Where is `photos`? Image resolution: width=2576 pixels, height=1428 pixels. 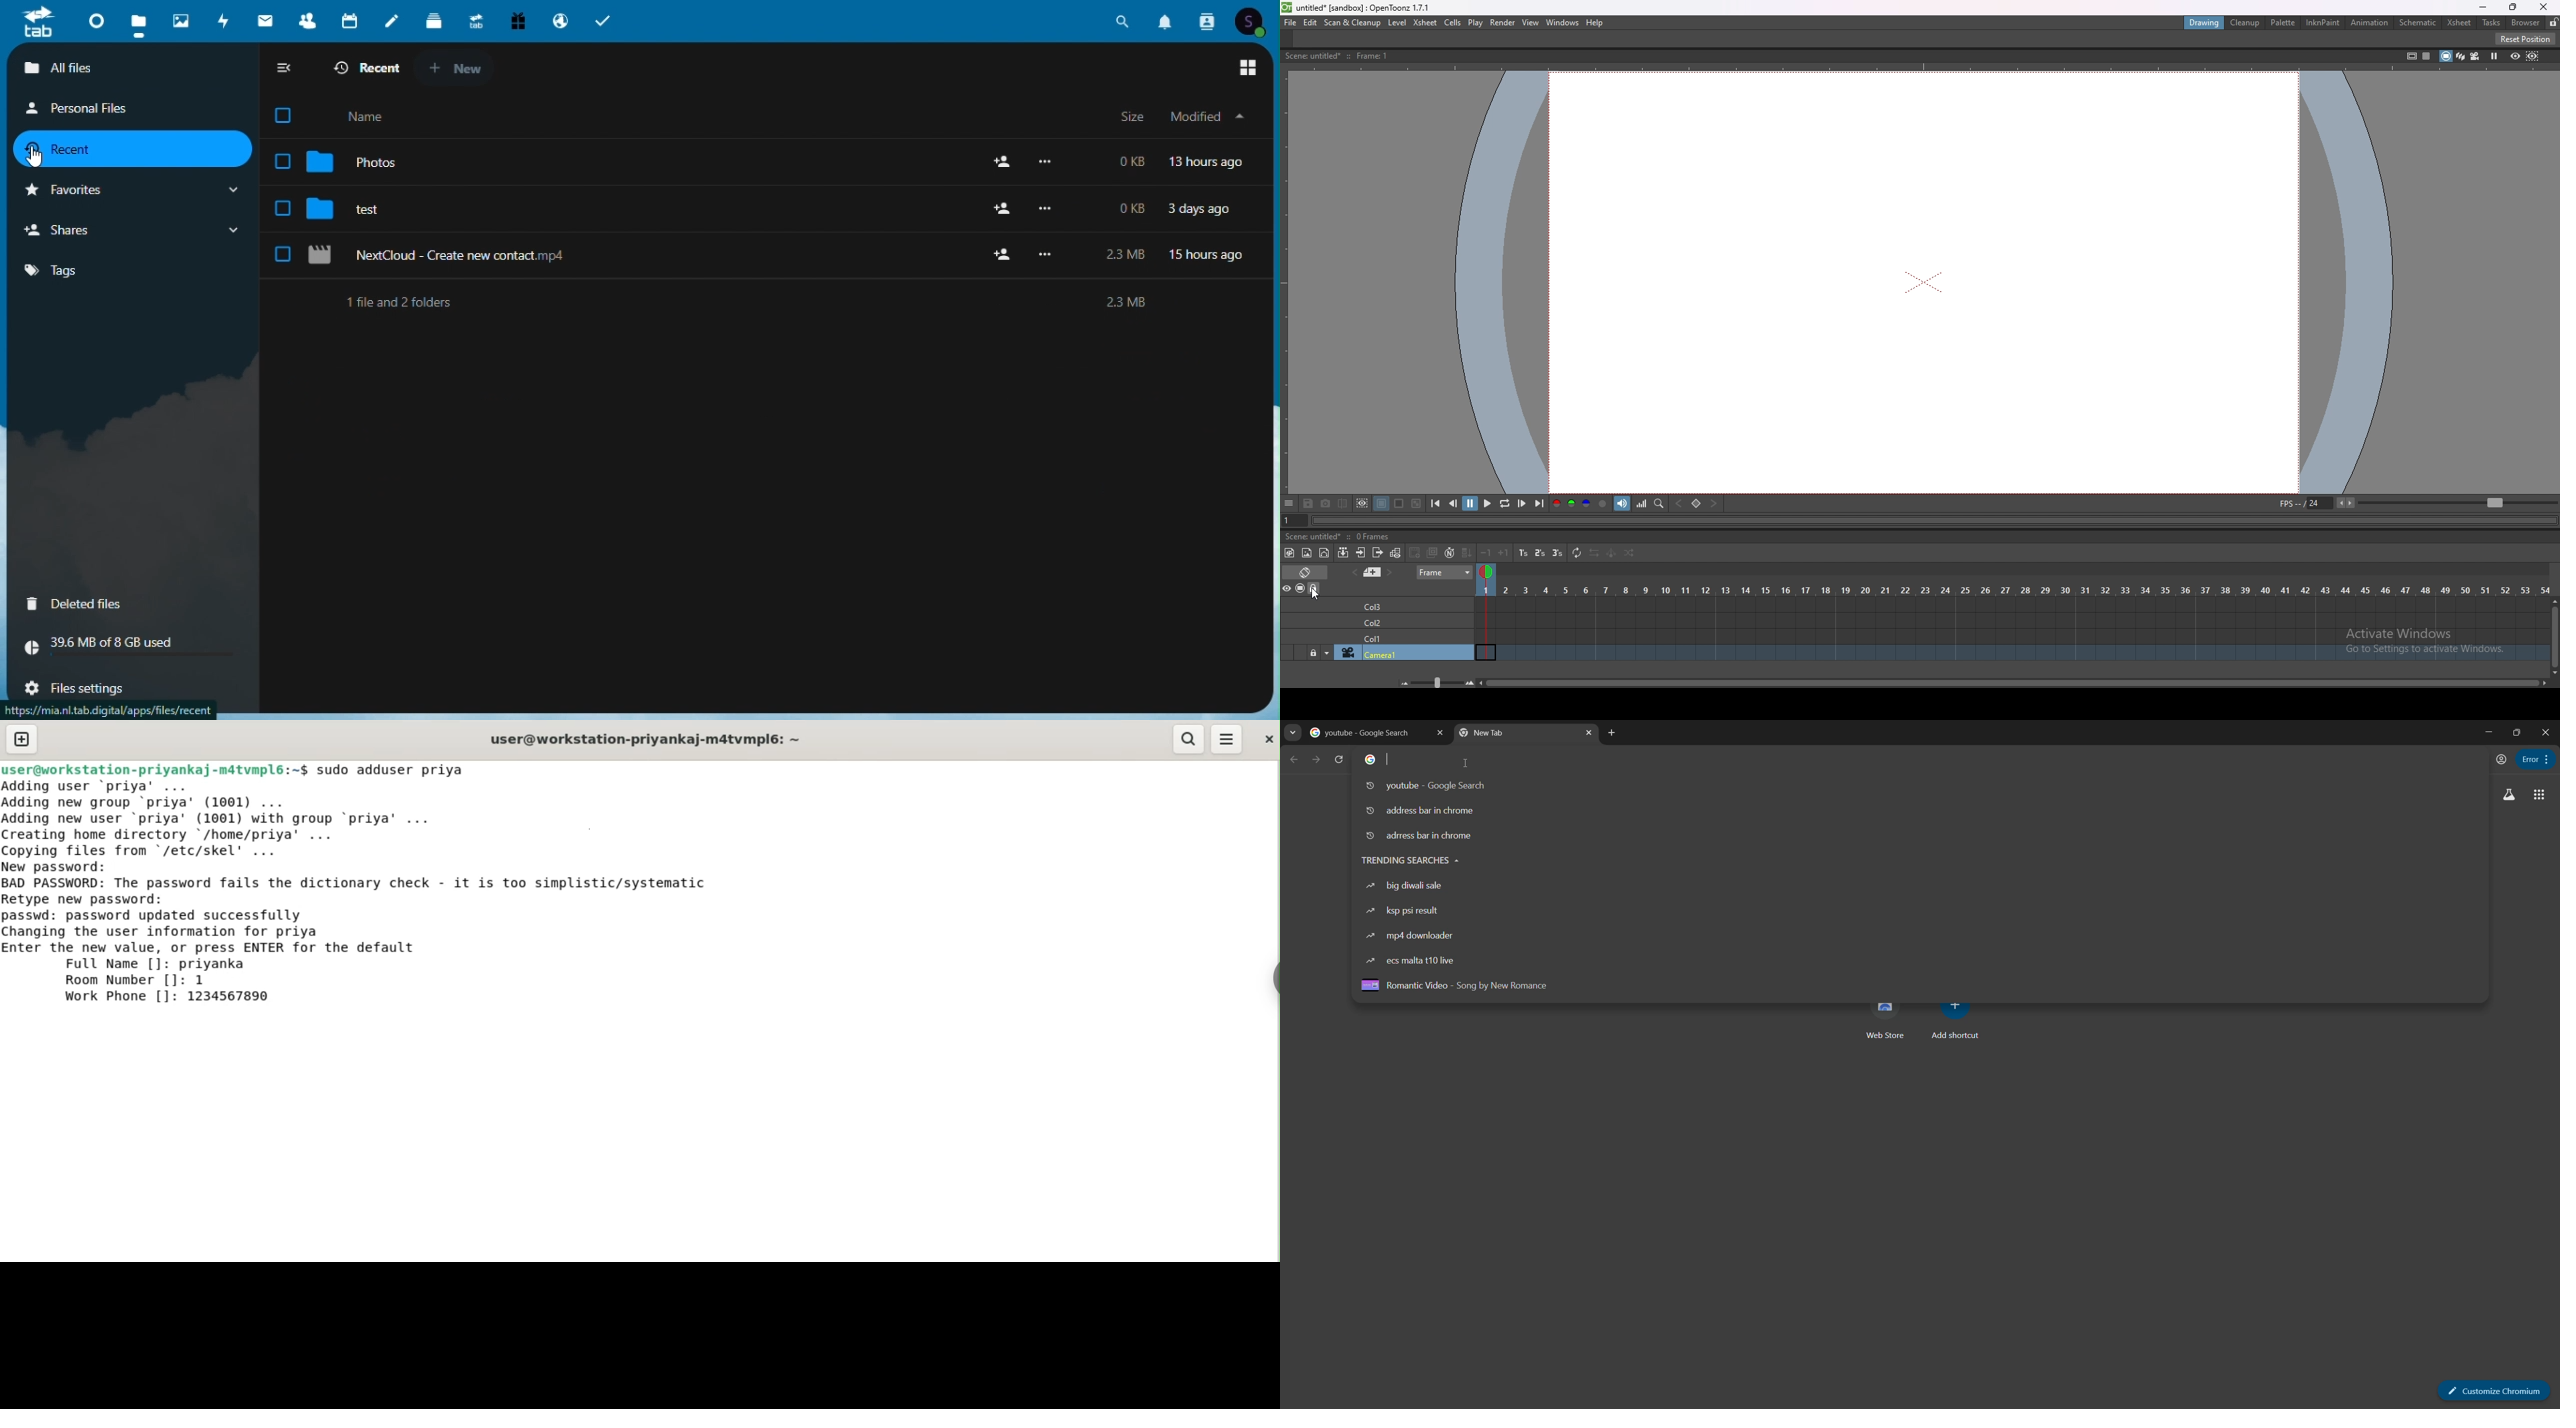
photos is located at coordinates (180, 17).